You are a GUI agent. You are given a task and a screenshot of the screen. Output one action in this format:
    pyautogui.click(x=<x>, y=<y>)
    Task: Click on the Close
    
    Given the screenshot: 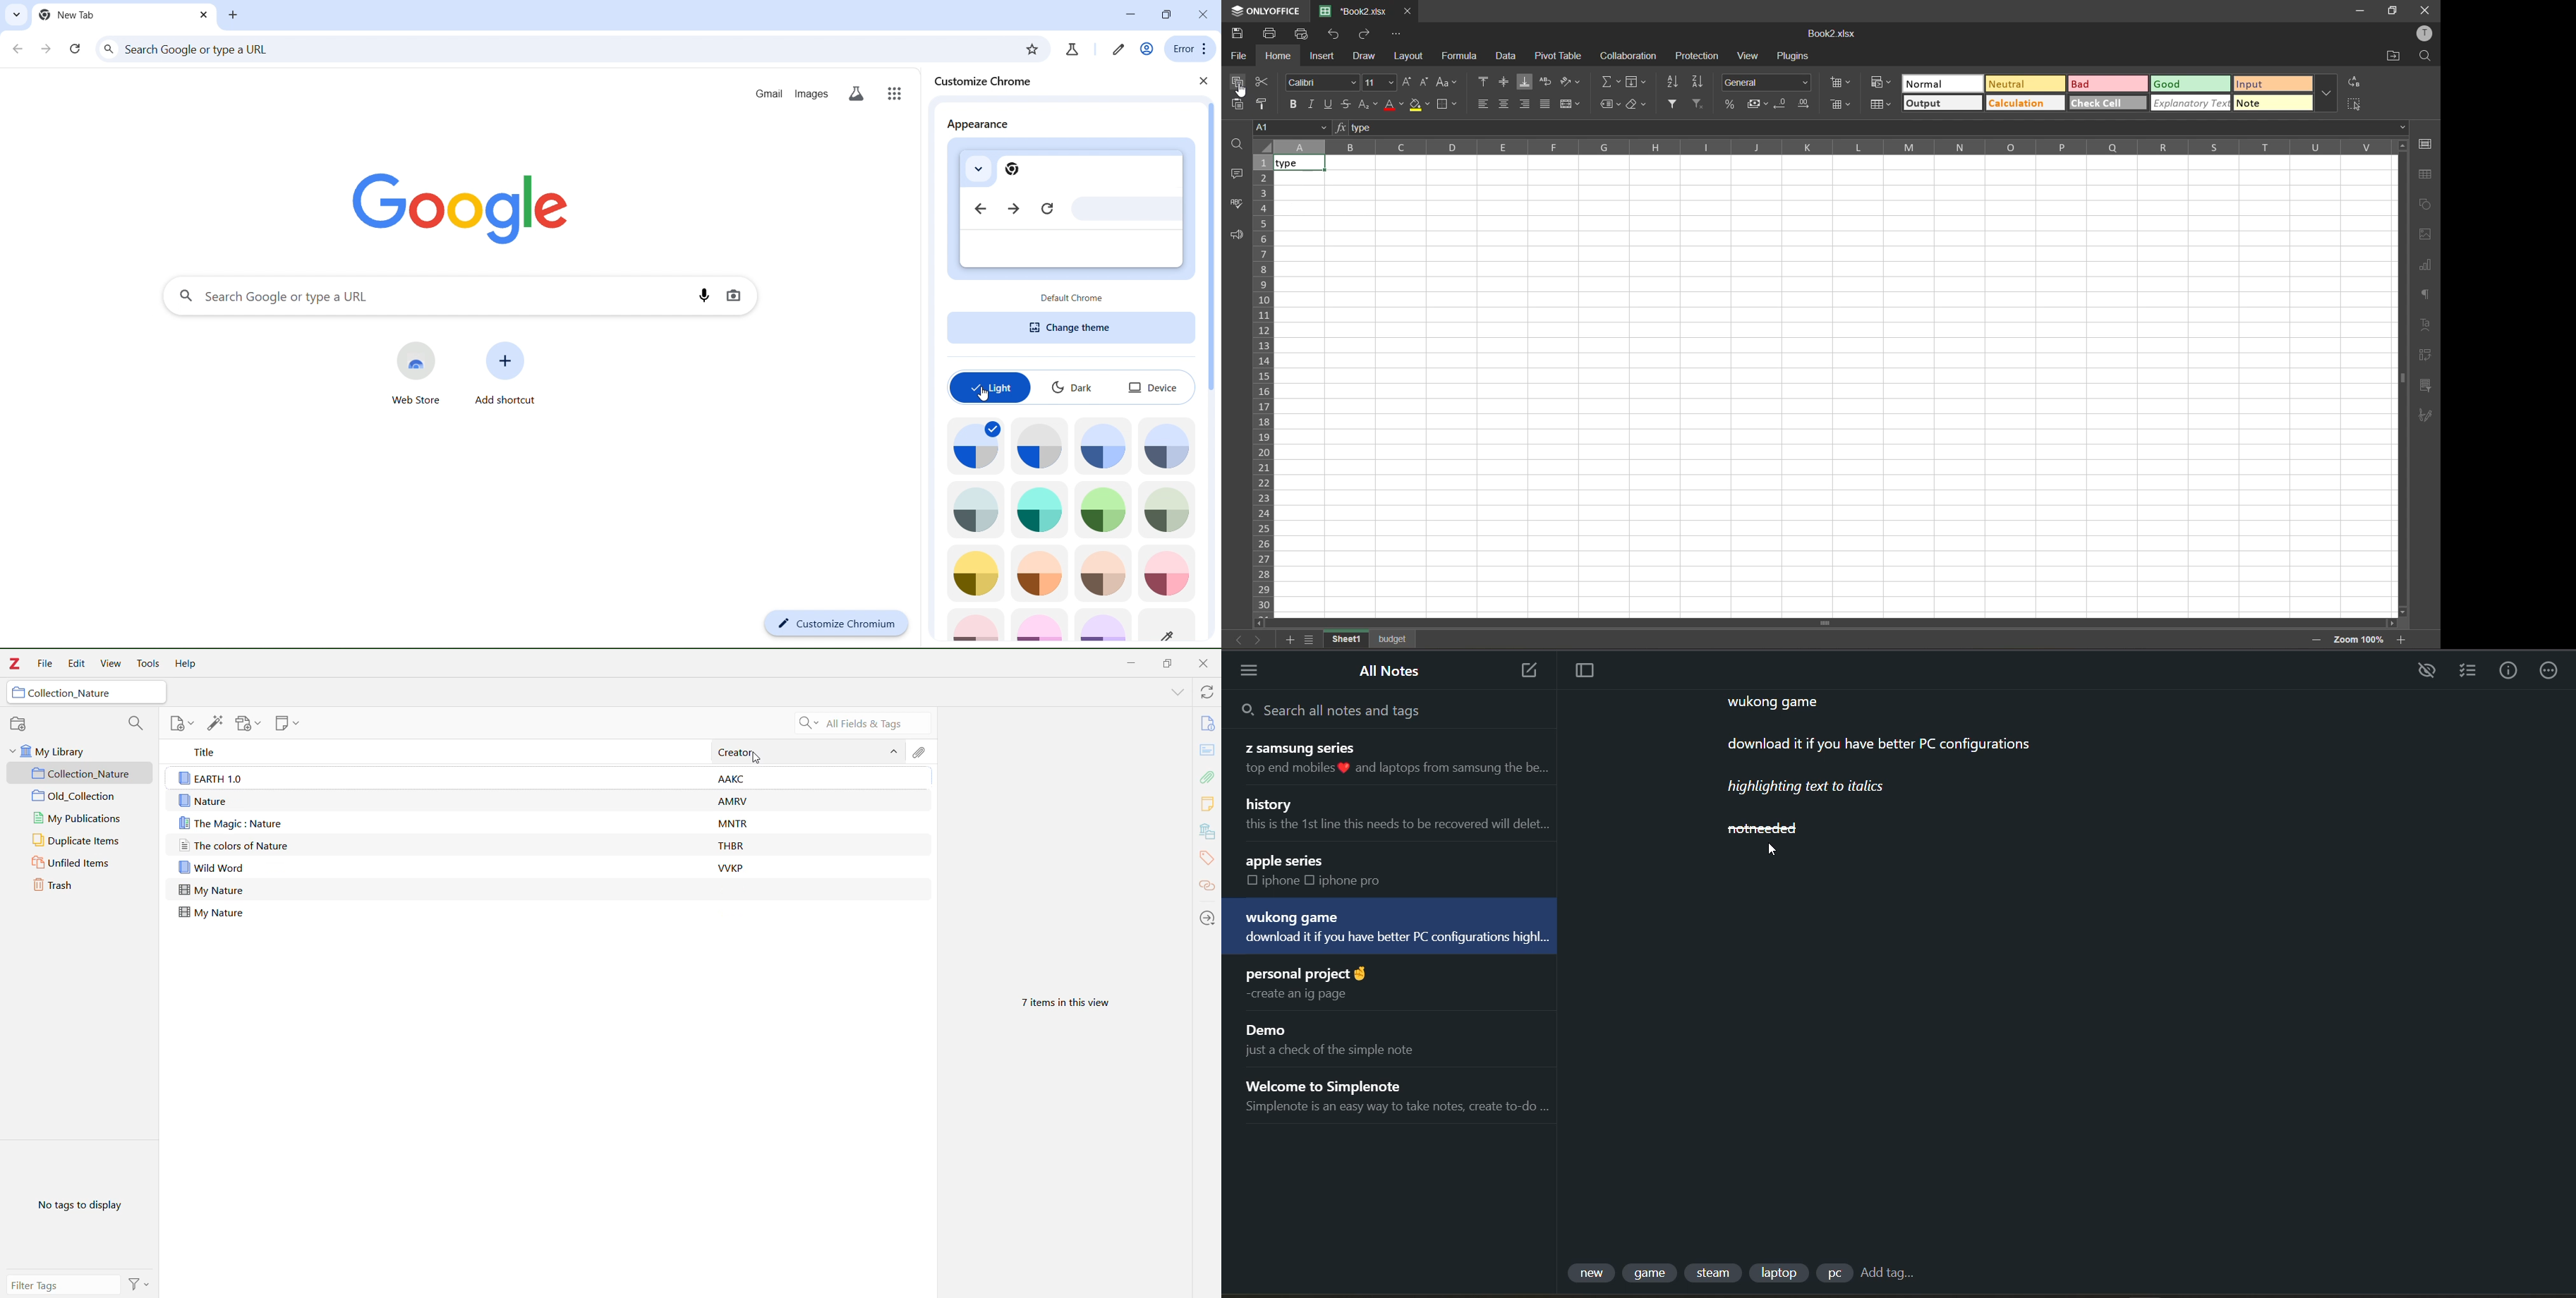 What is the action you would take?
    pyautogui.click(x=1205, y=662)
    